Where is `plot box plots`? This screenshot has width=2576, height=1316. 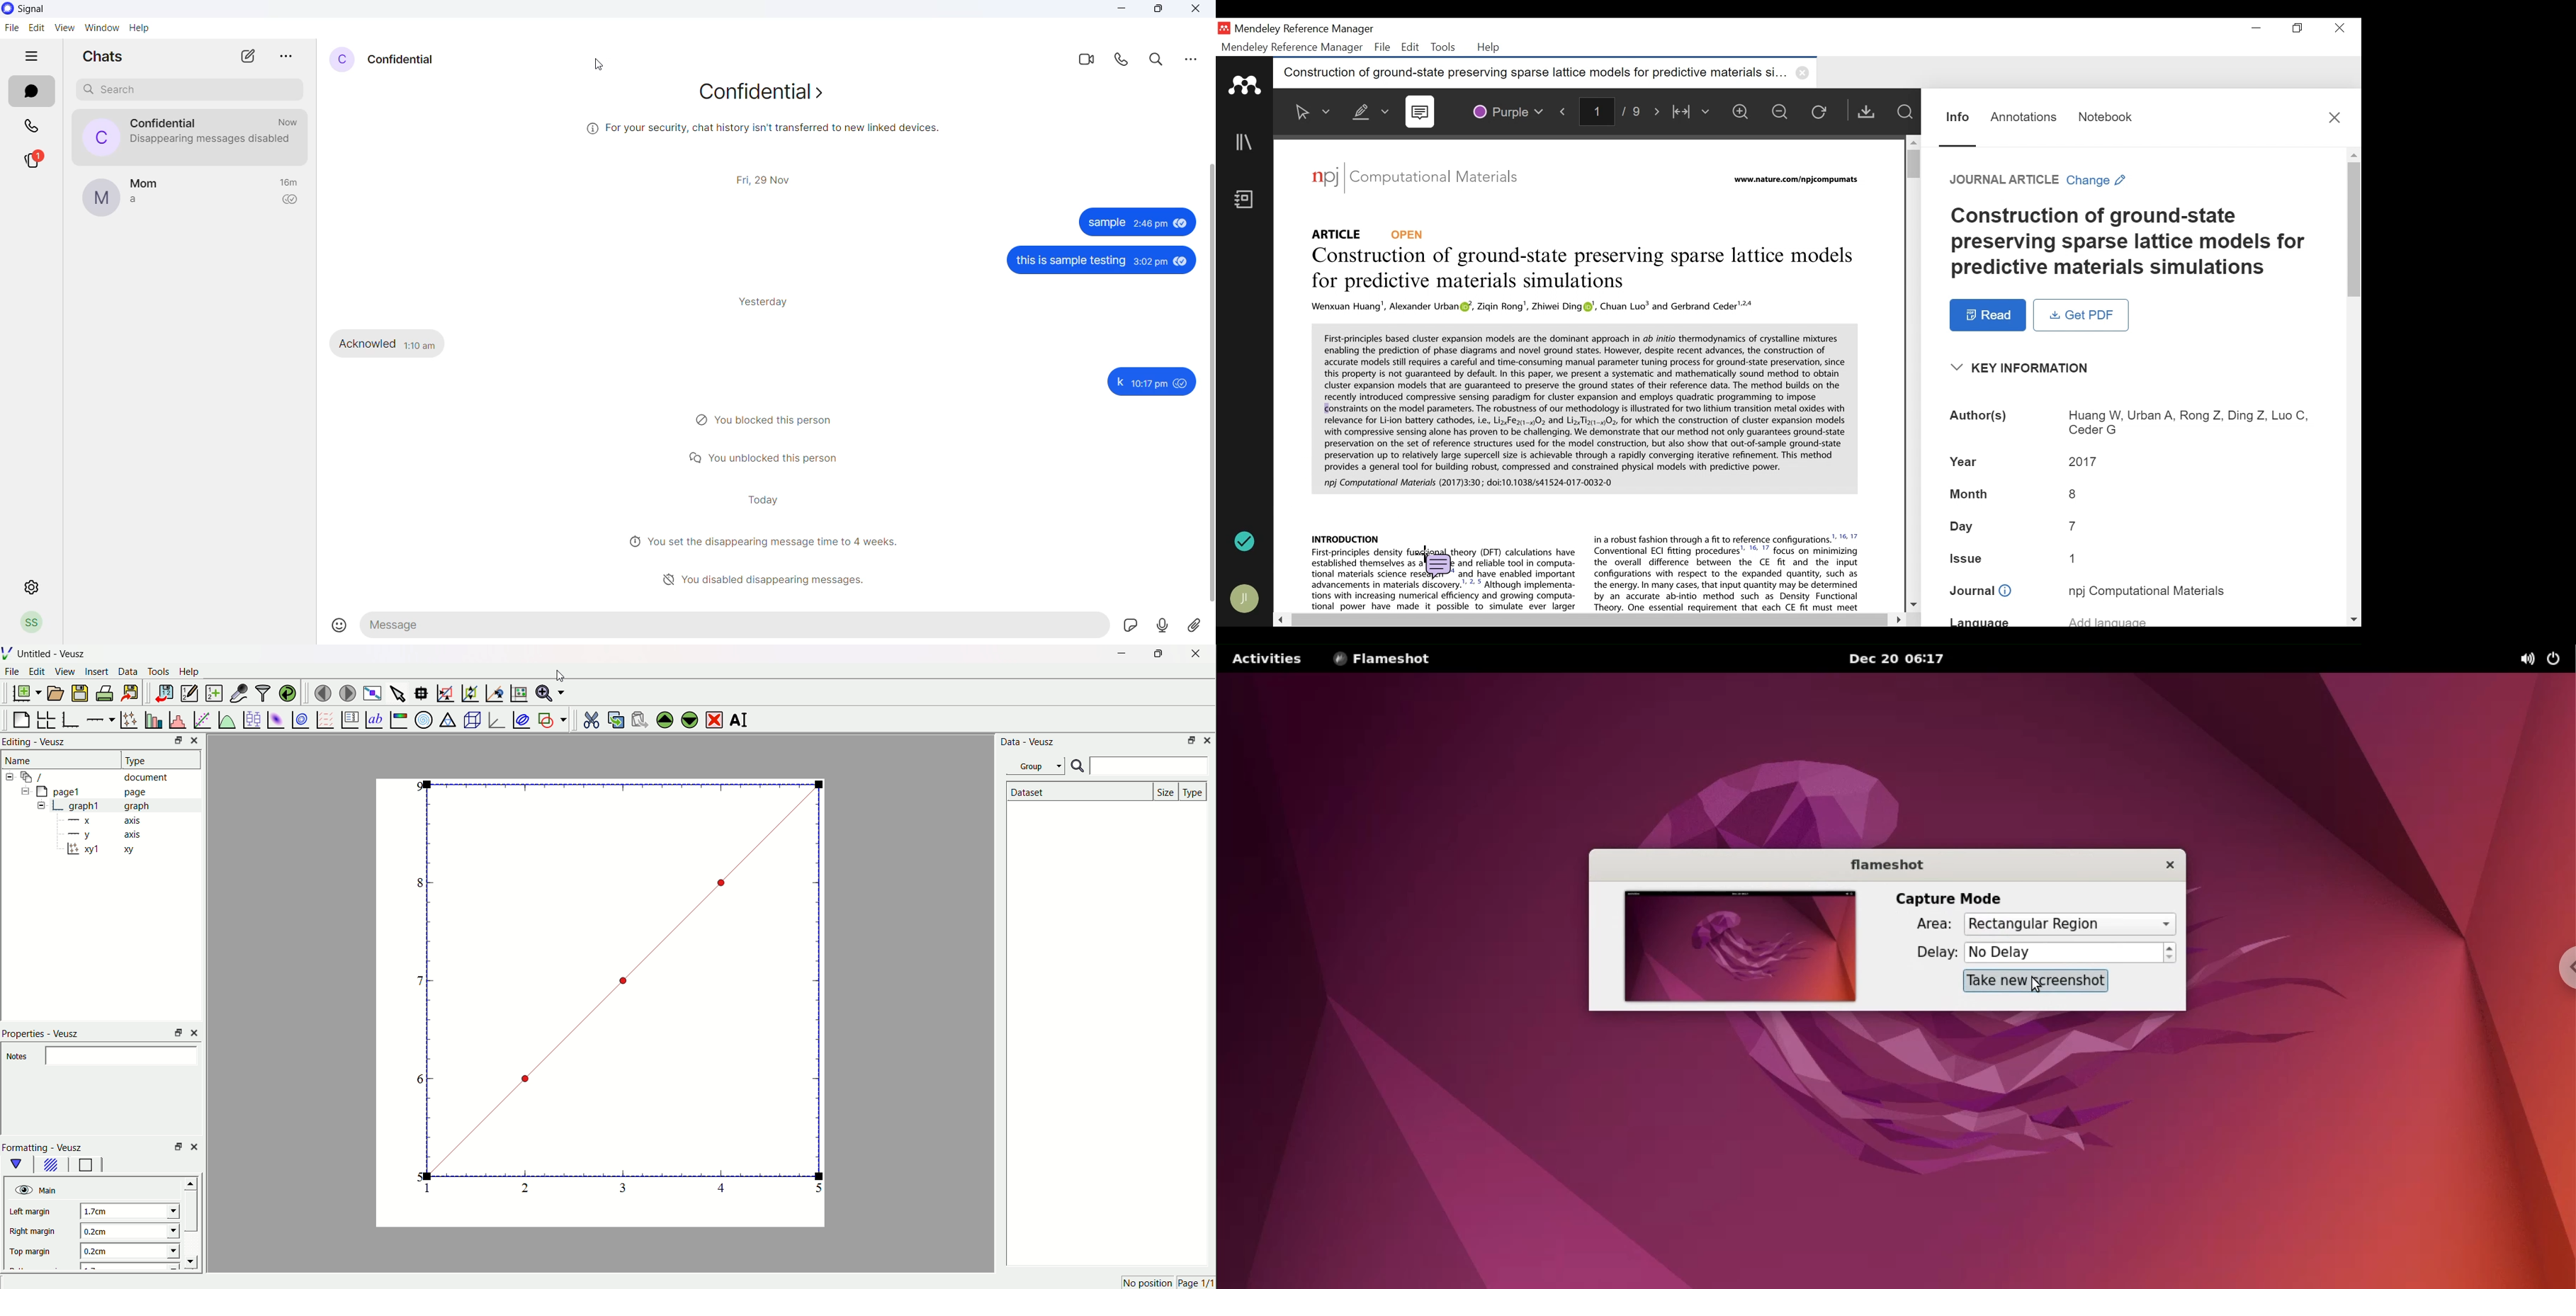 plot box plots is located at coordinates (251, 718).